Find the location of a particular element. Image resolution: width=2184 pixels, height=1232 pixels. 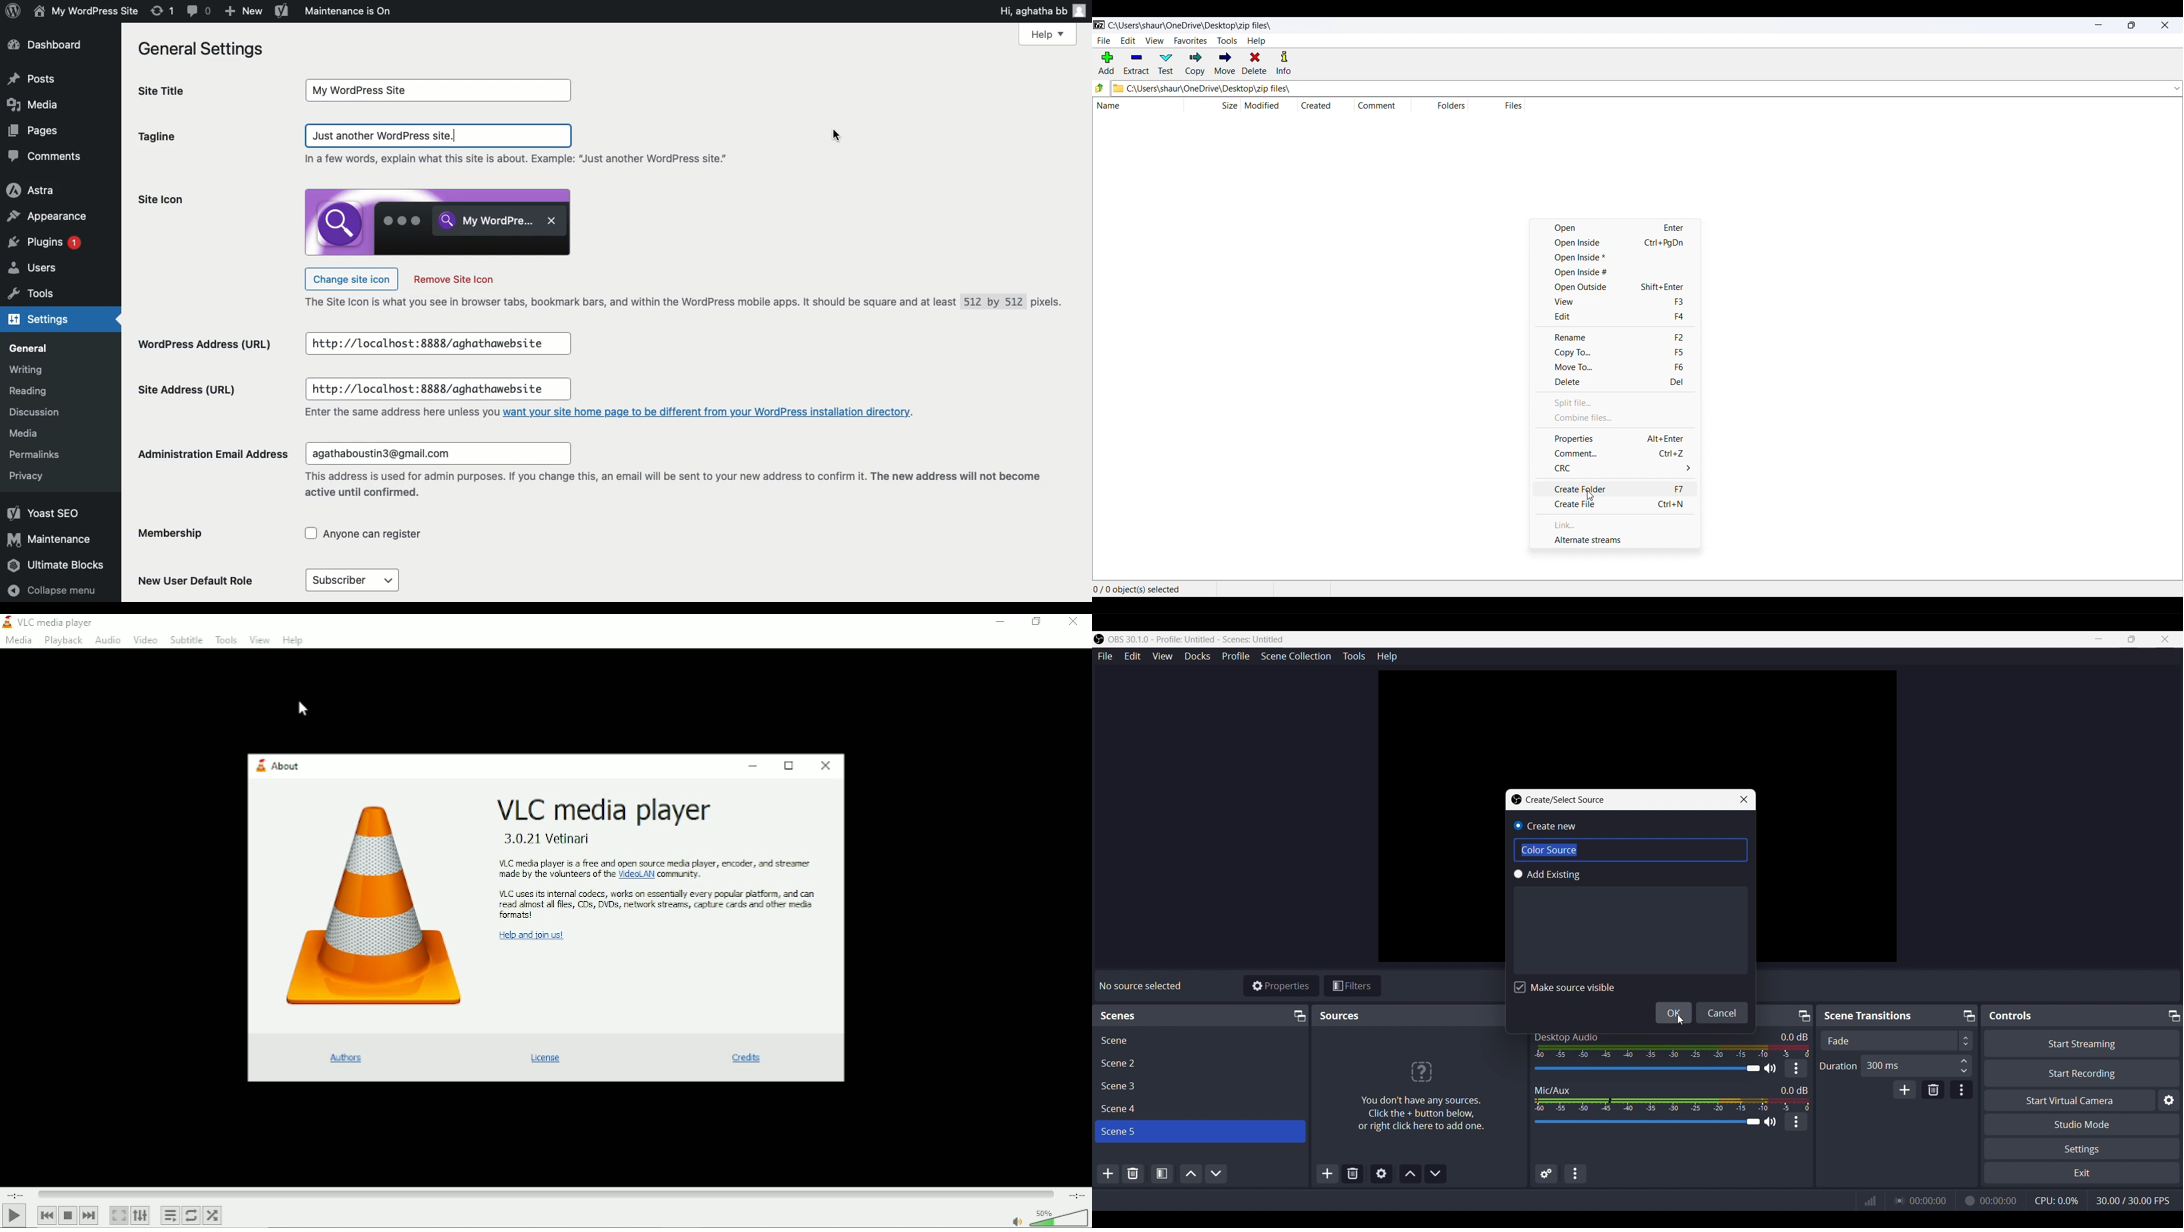

text is located at coordinates (521, 160).